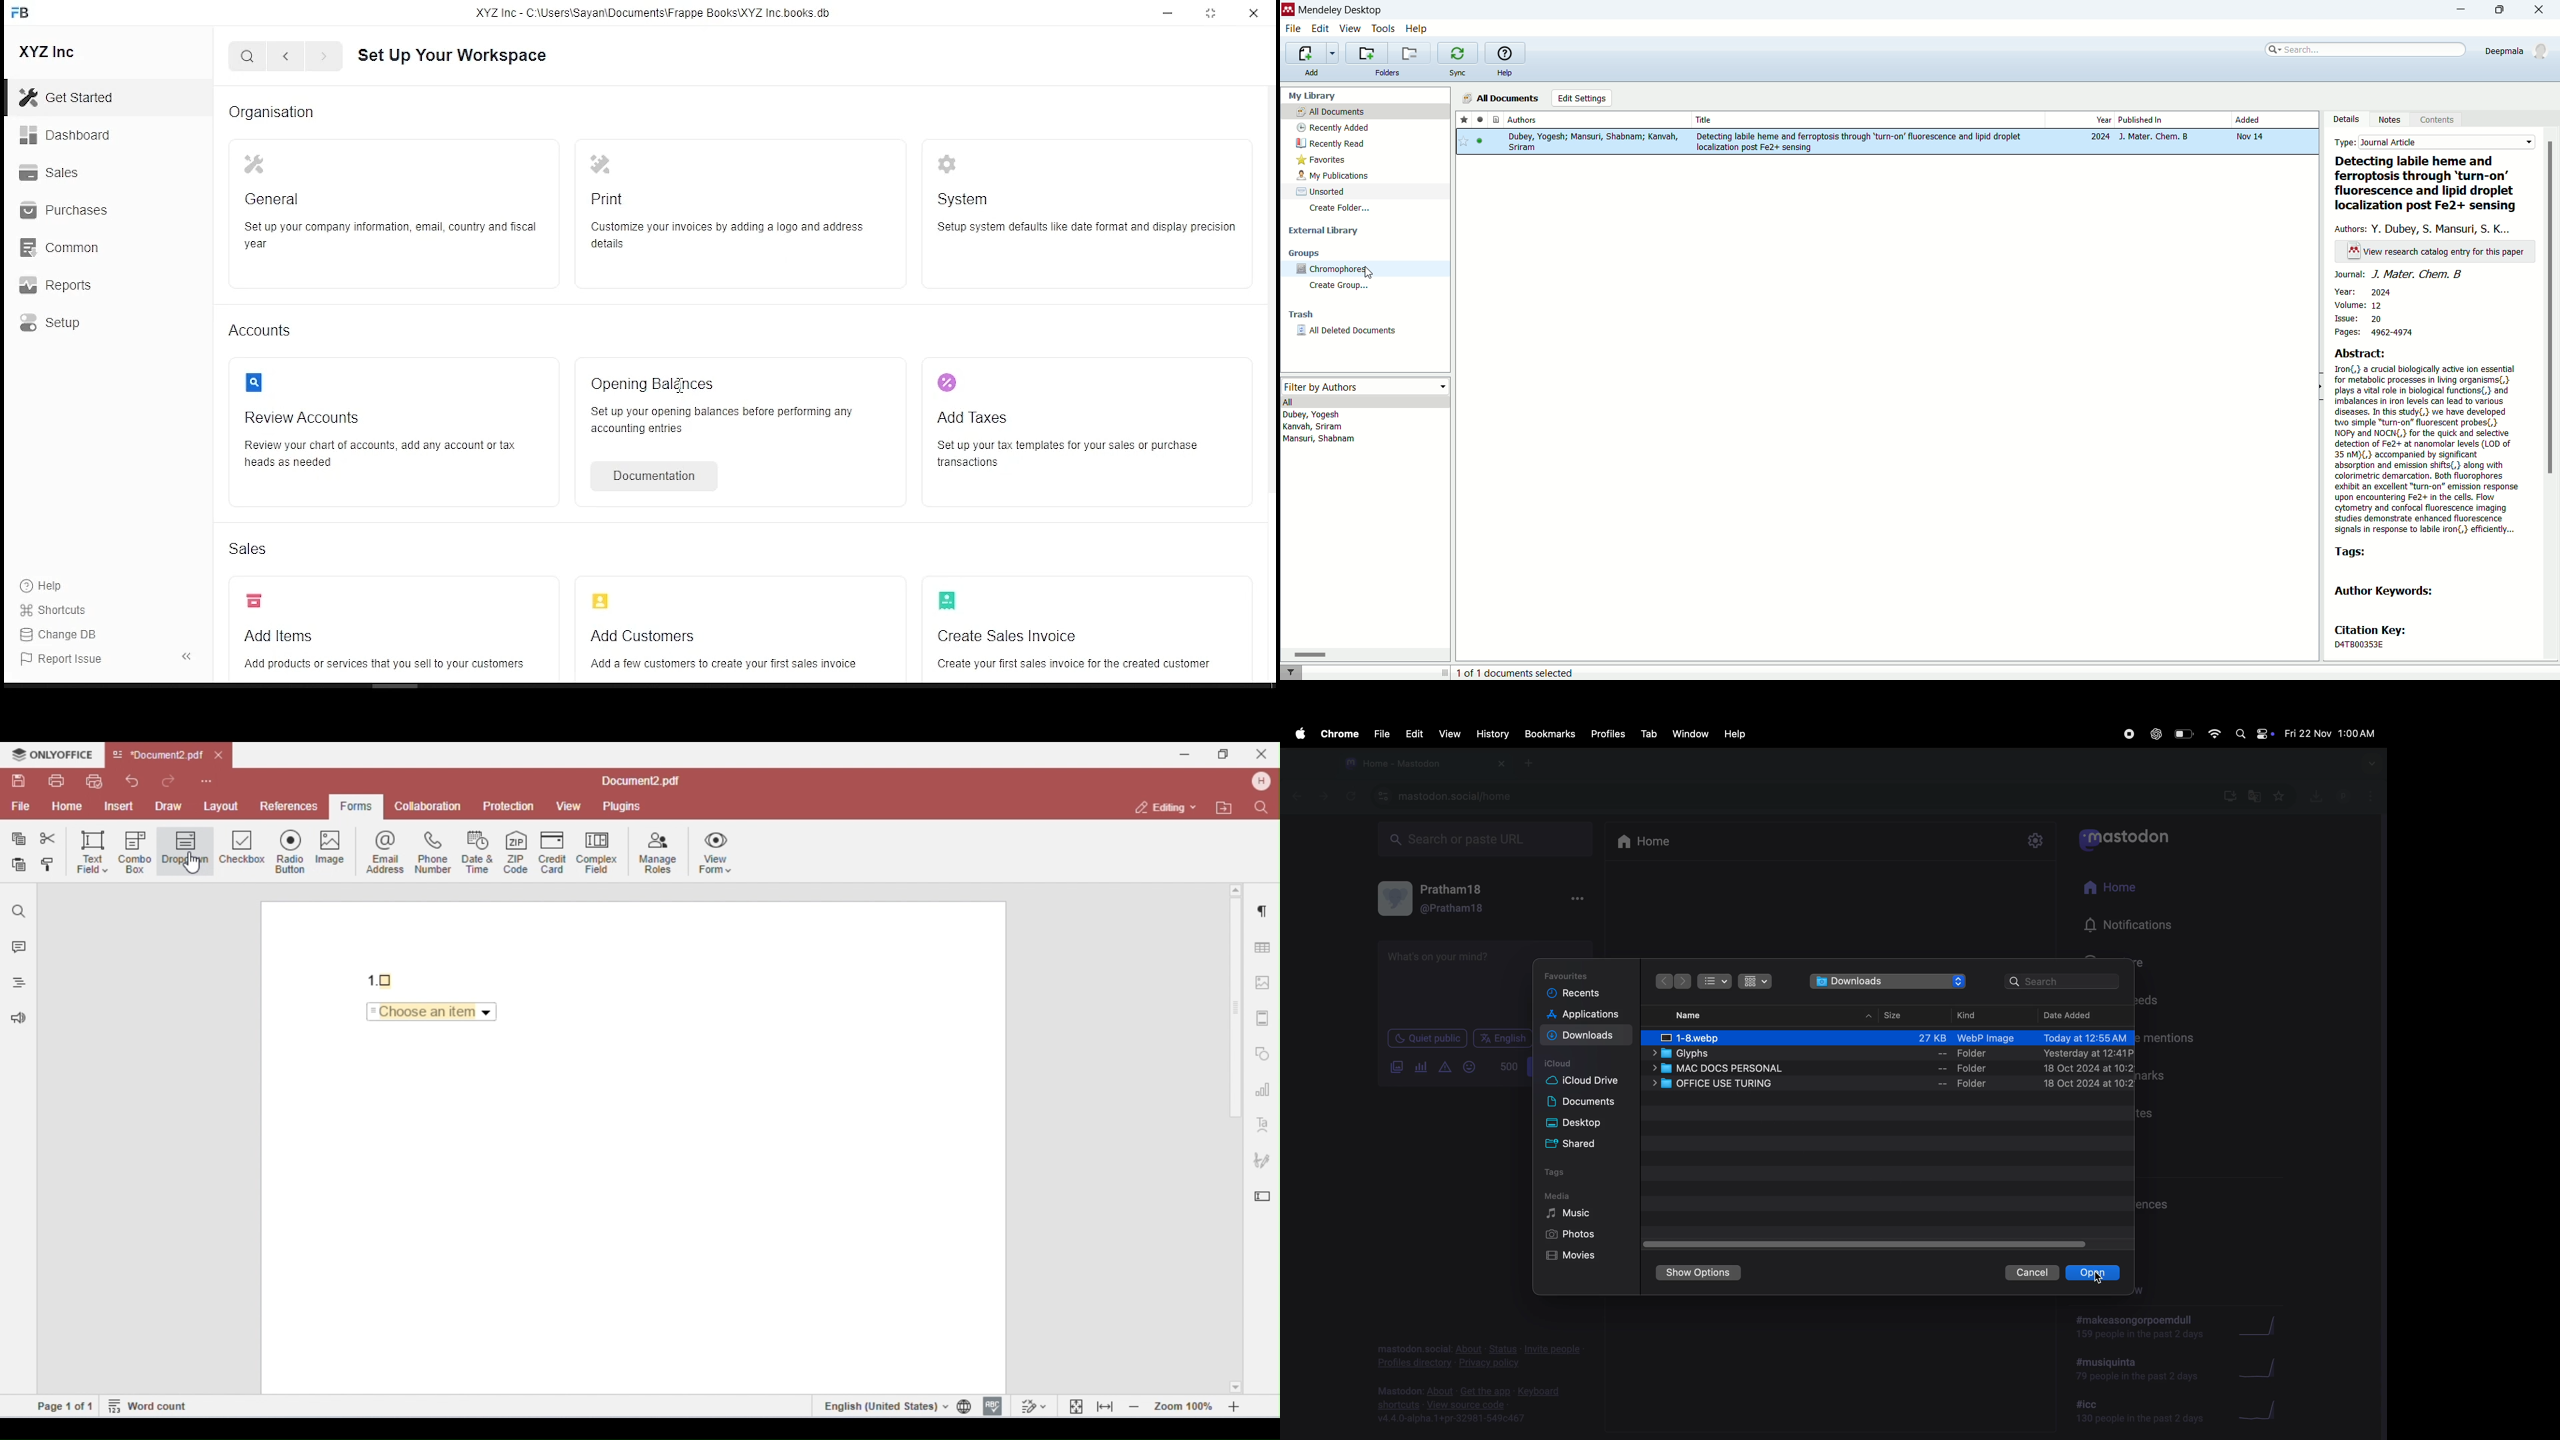 The image size is (2576, 1456). I want to click on close window, so click(1253, 14).